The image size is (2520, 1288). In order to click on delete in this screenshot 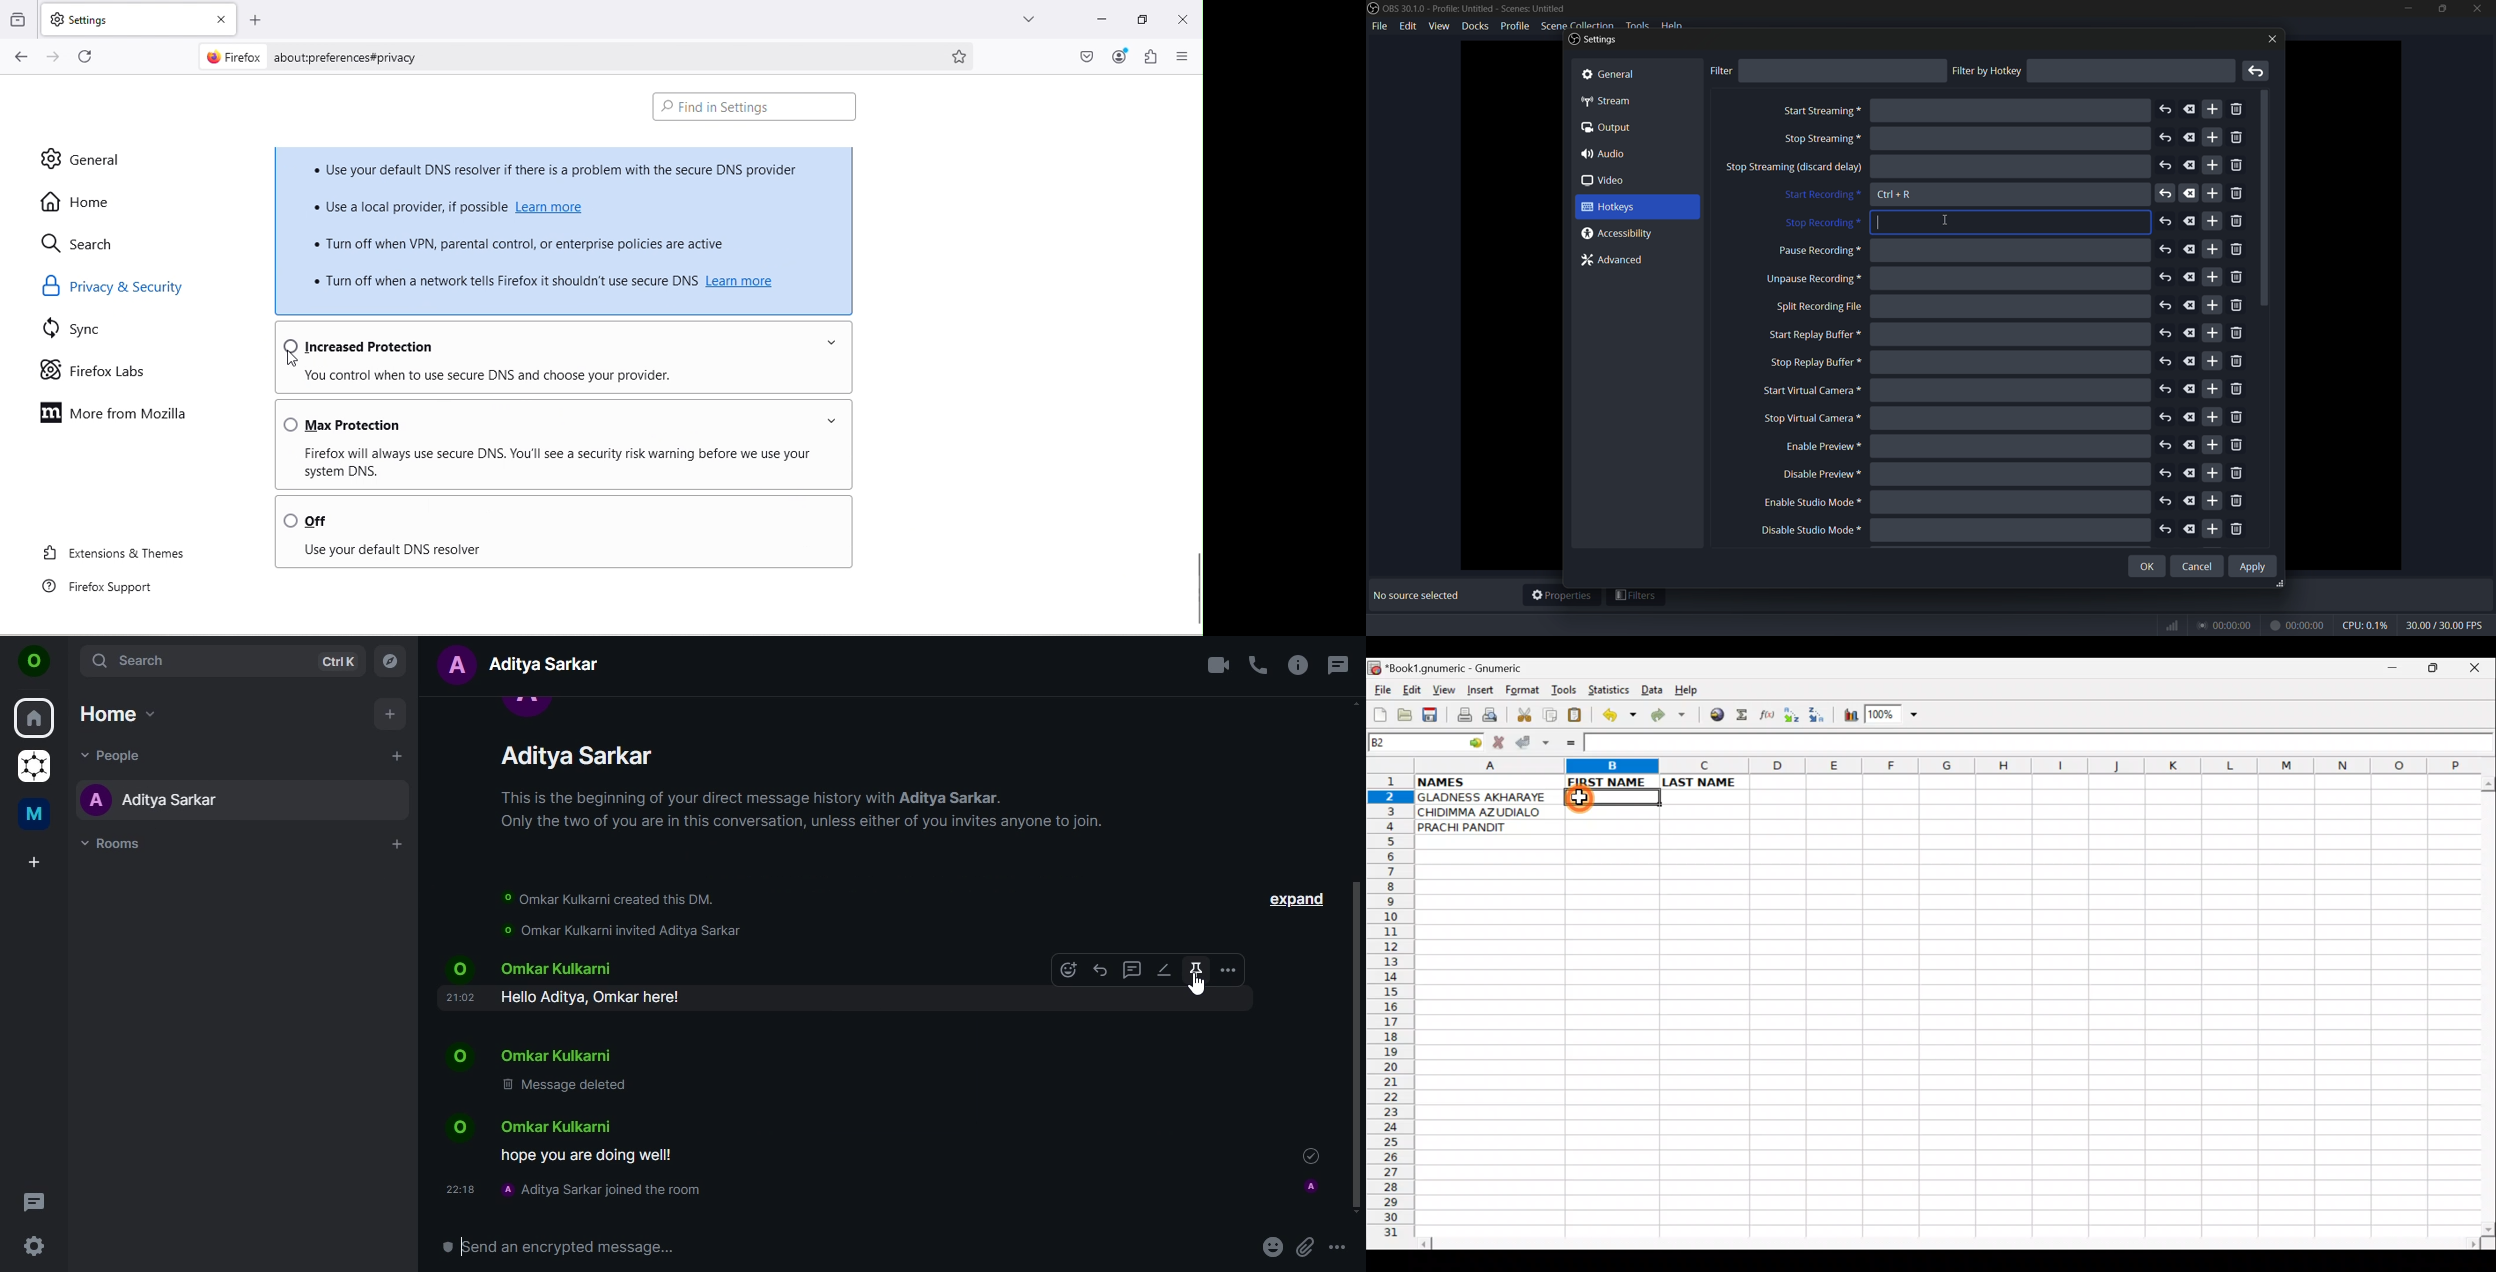, I will do `click(2188, 389)`.